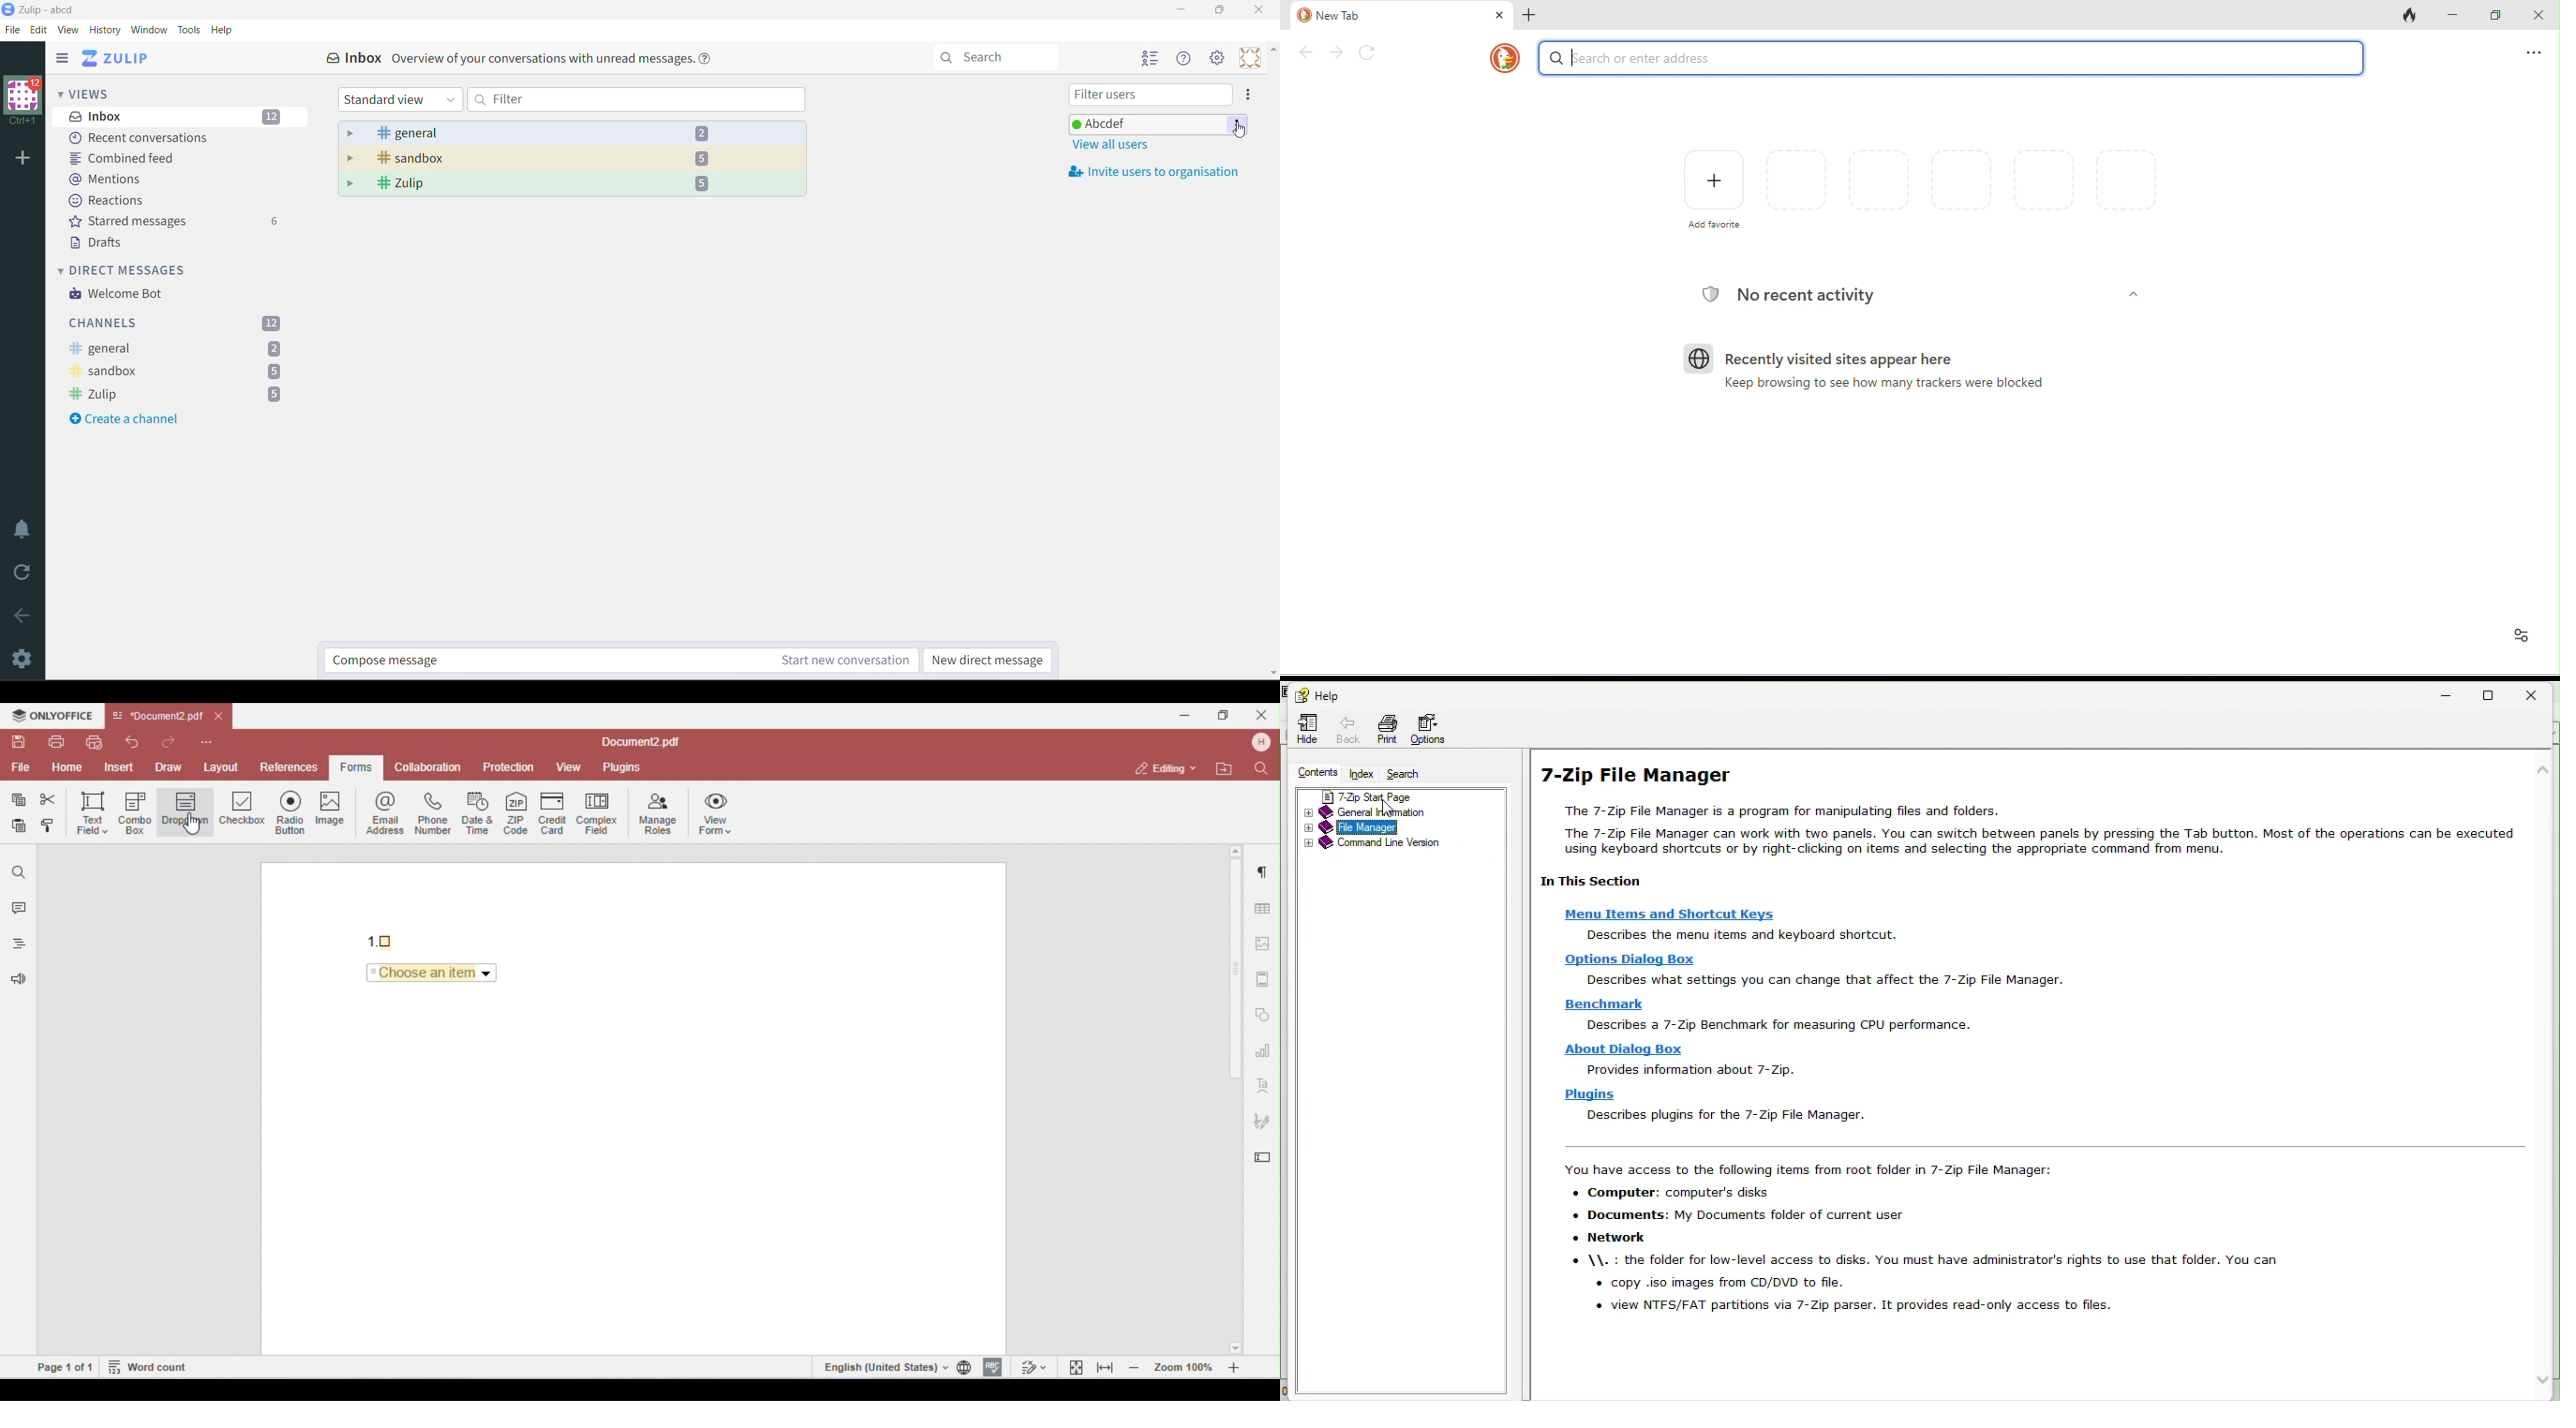 This screenshot has height=1428, width=2576. I want to click on Recent Conversations, so click(145, 137).